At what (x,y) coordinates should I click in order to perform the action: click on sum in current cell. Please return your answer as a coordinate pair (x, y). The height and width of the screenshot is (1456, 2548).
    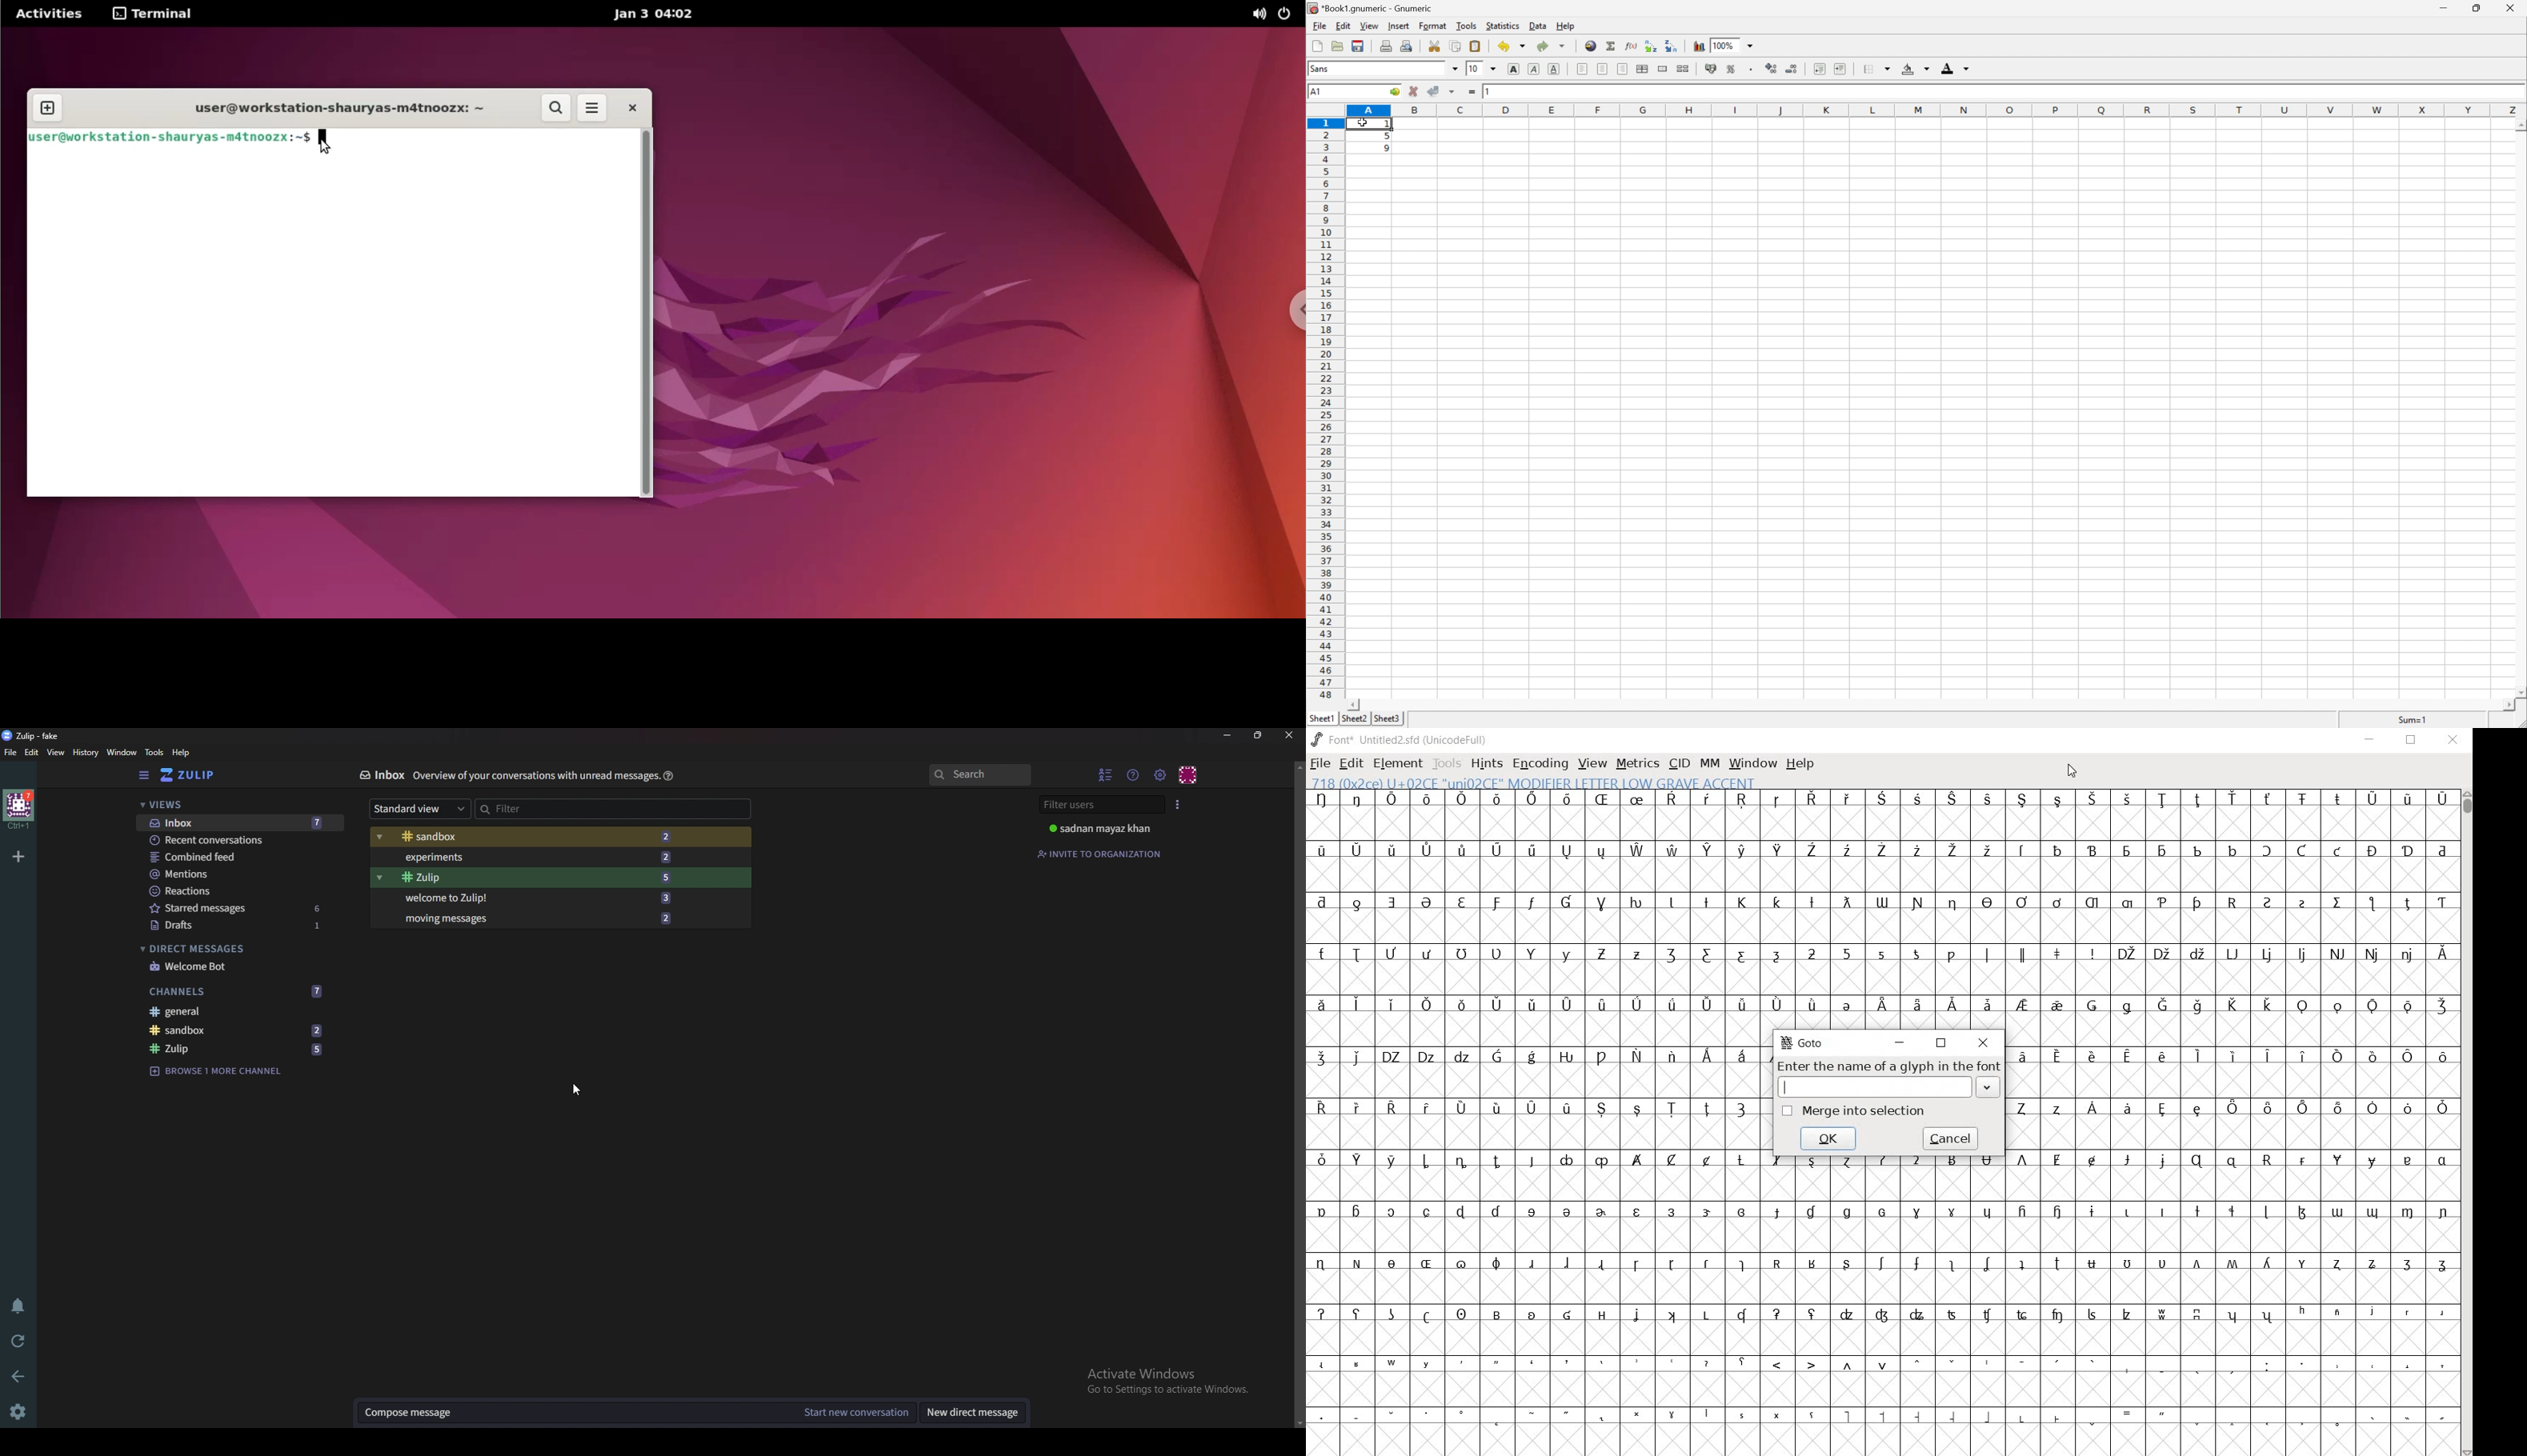
    Looking at the image, I should click on (1613, 46).